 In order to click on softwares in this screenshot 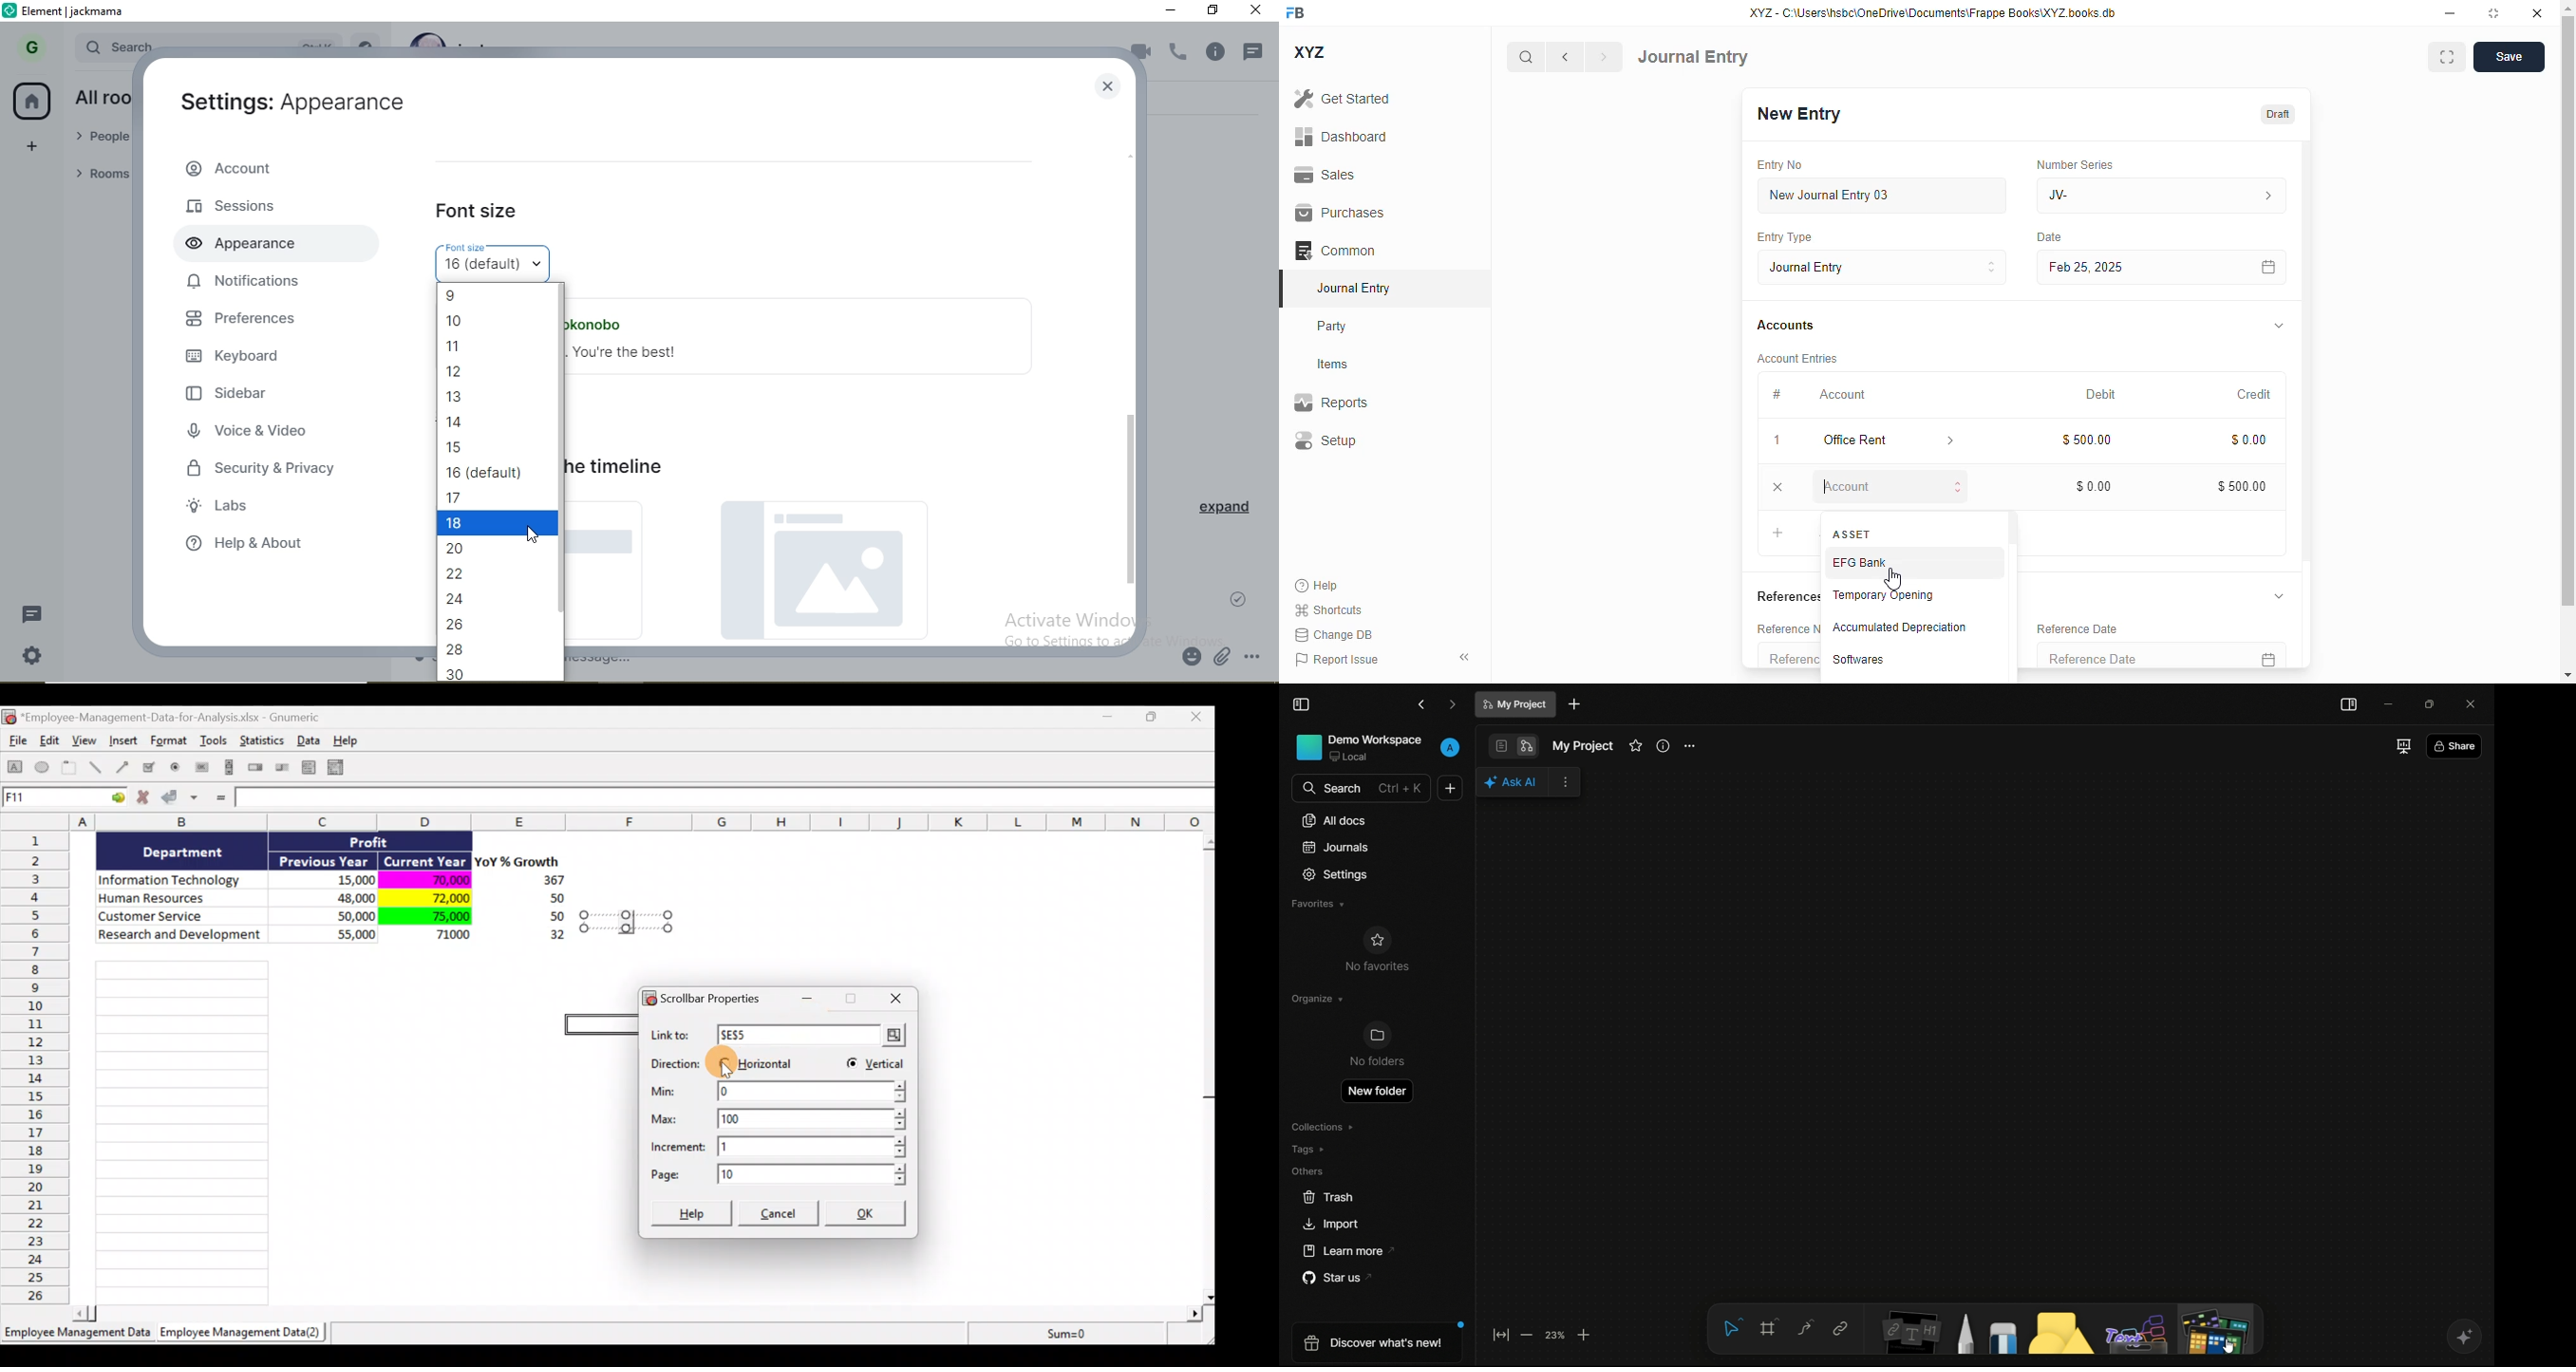, I will do `click(1860, 660)`.